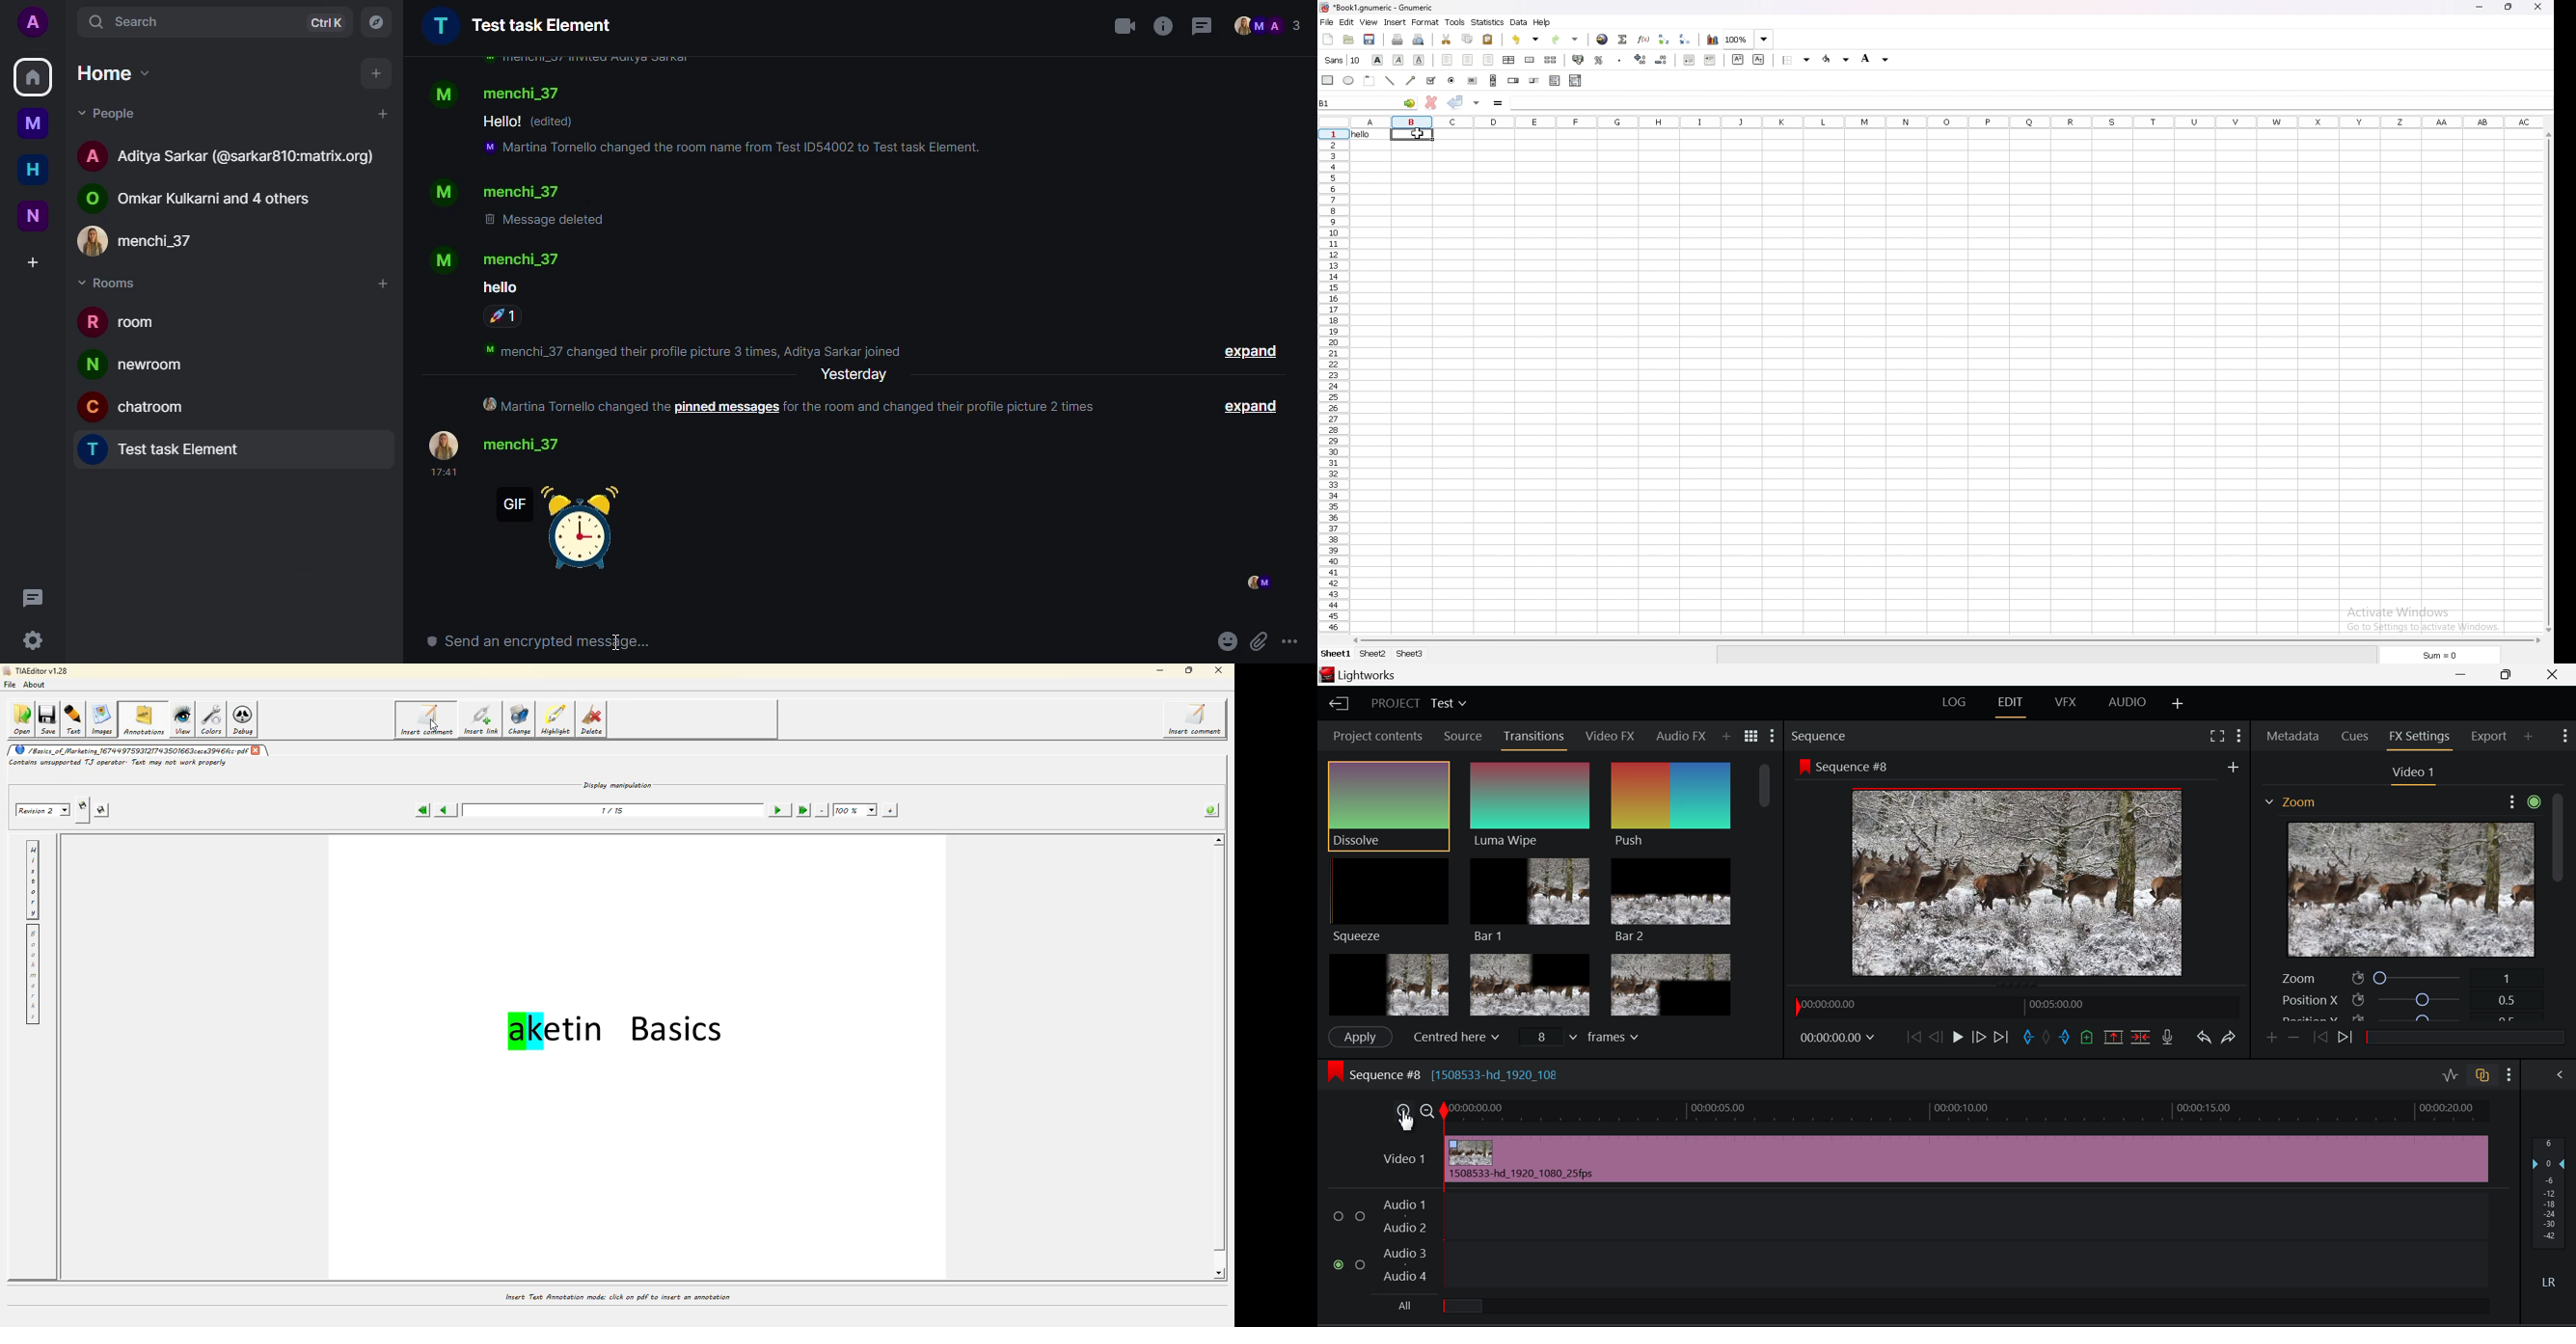  I want to click on chart, so click(1712, 40).